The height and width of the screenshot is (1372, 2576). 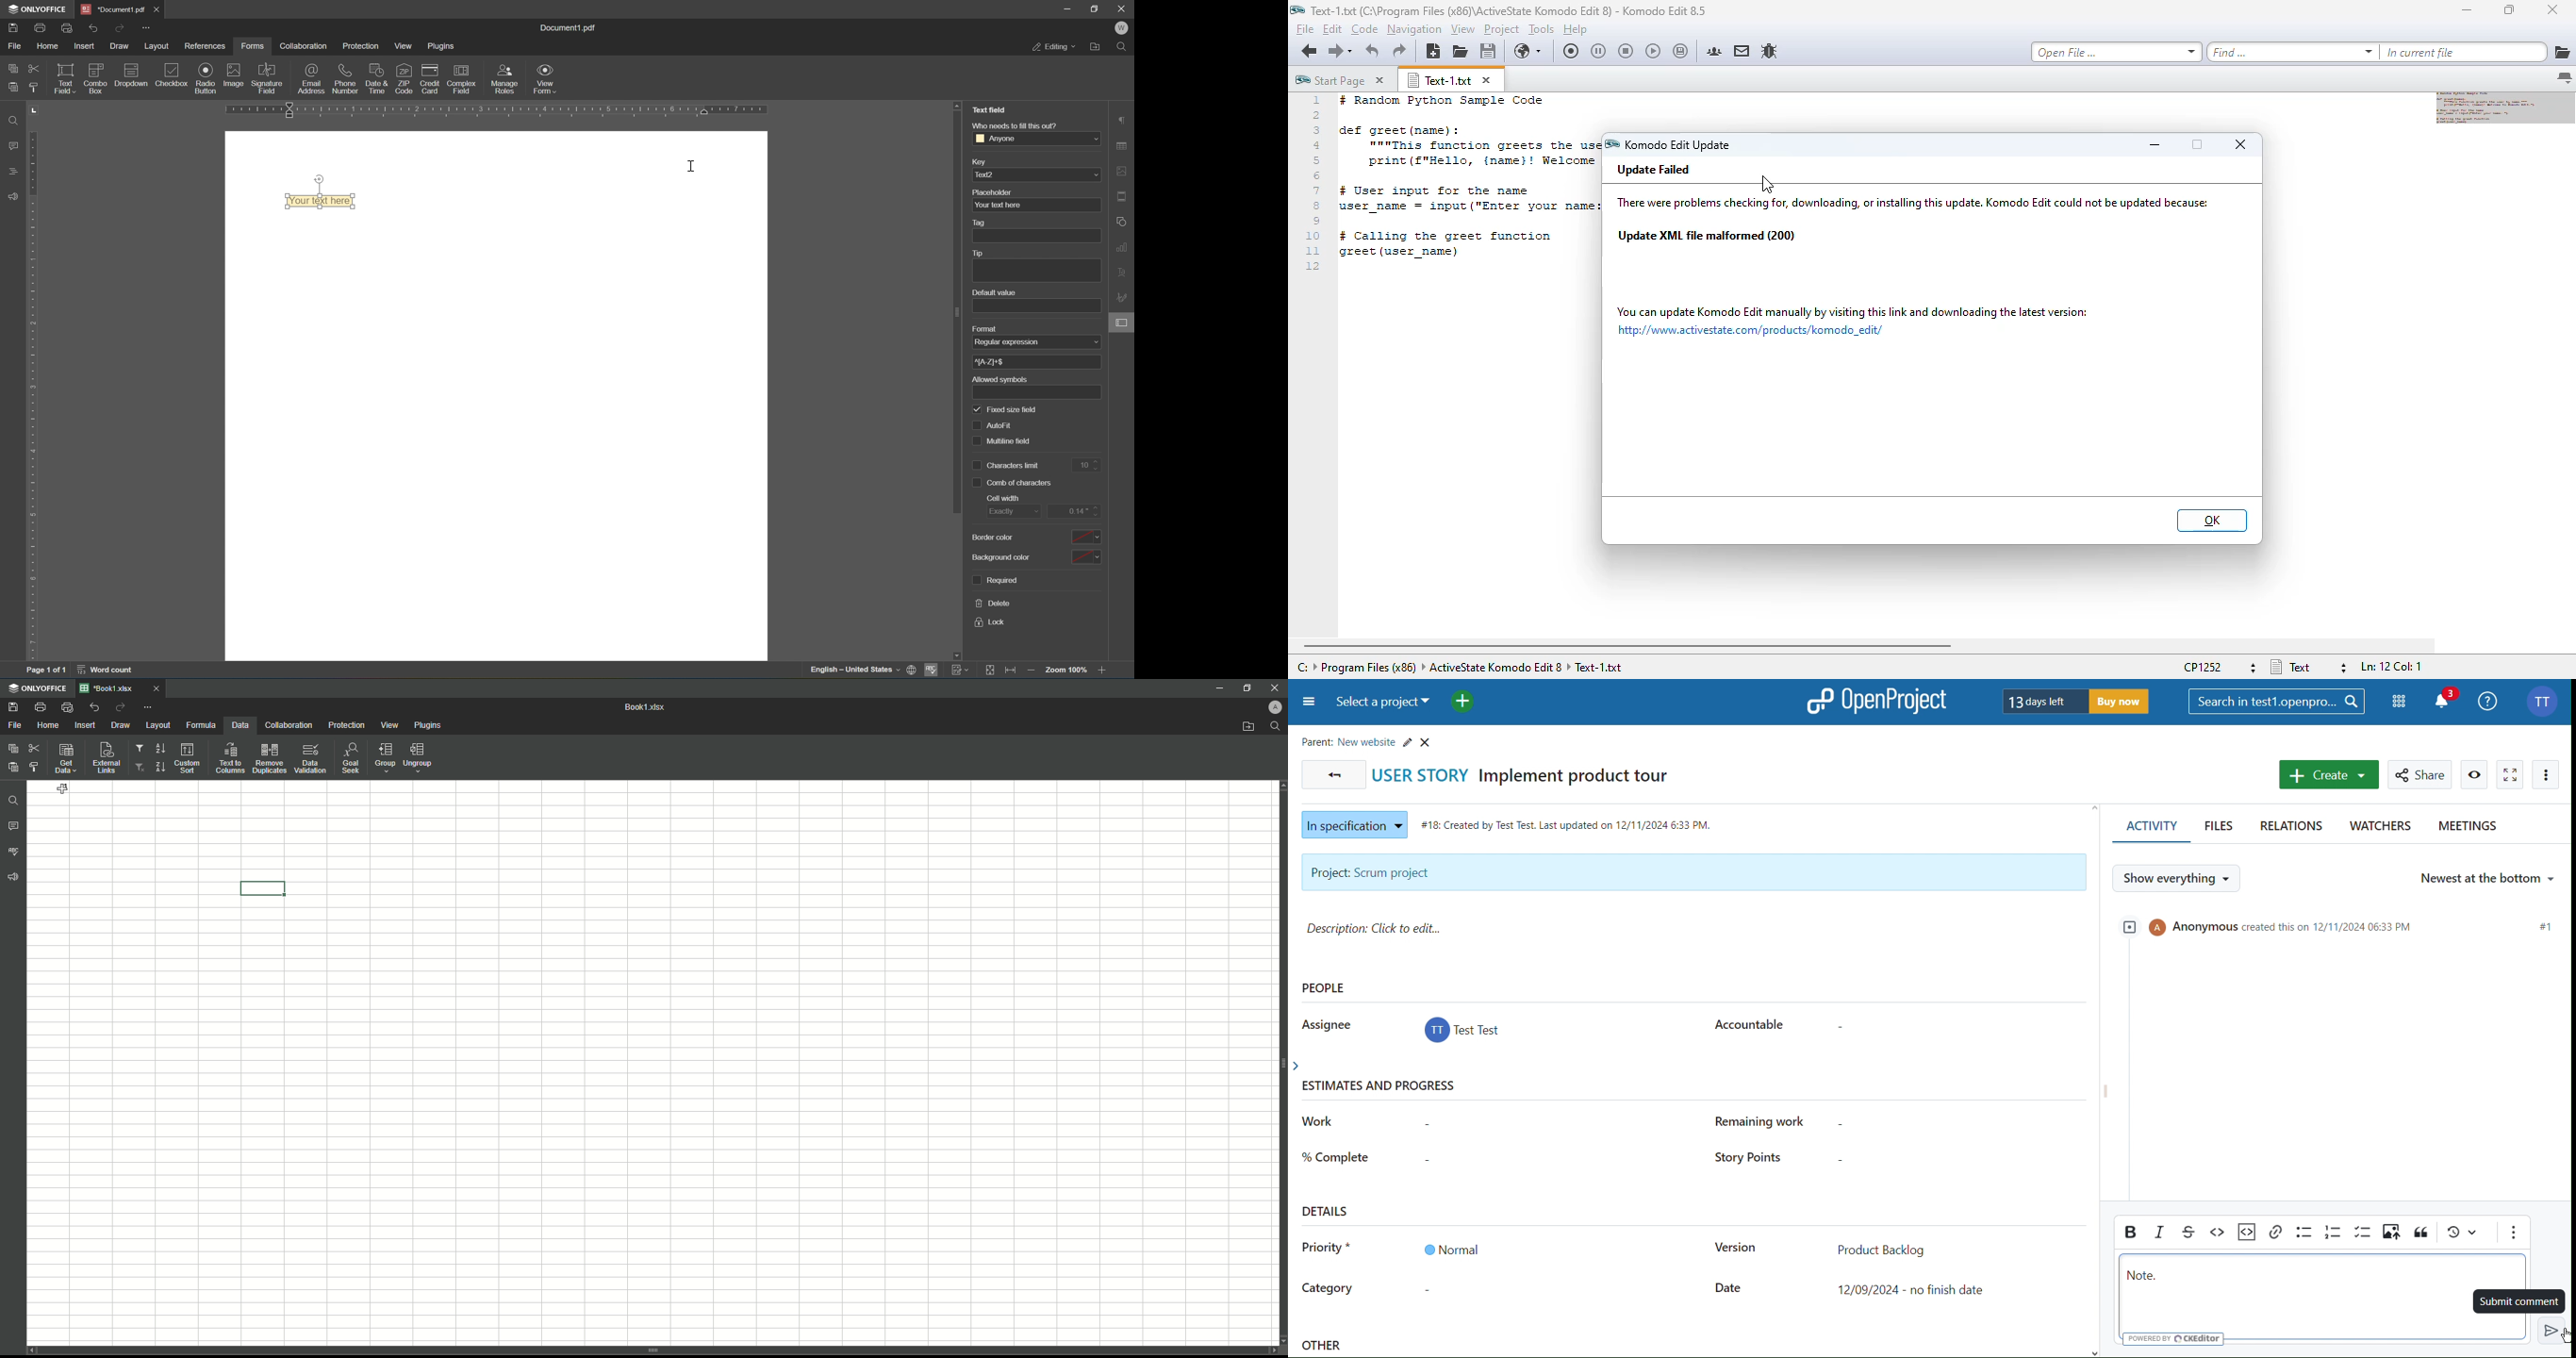 I want to click on View, so click(x=391, y=726).